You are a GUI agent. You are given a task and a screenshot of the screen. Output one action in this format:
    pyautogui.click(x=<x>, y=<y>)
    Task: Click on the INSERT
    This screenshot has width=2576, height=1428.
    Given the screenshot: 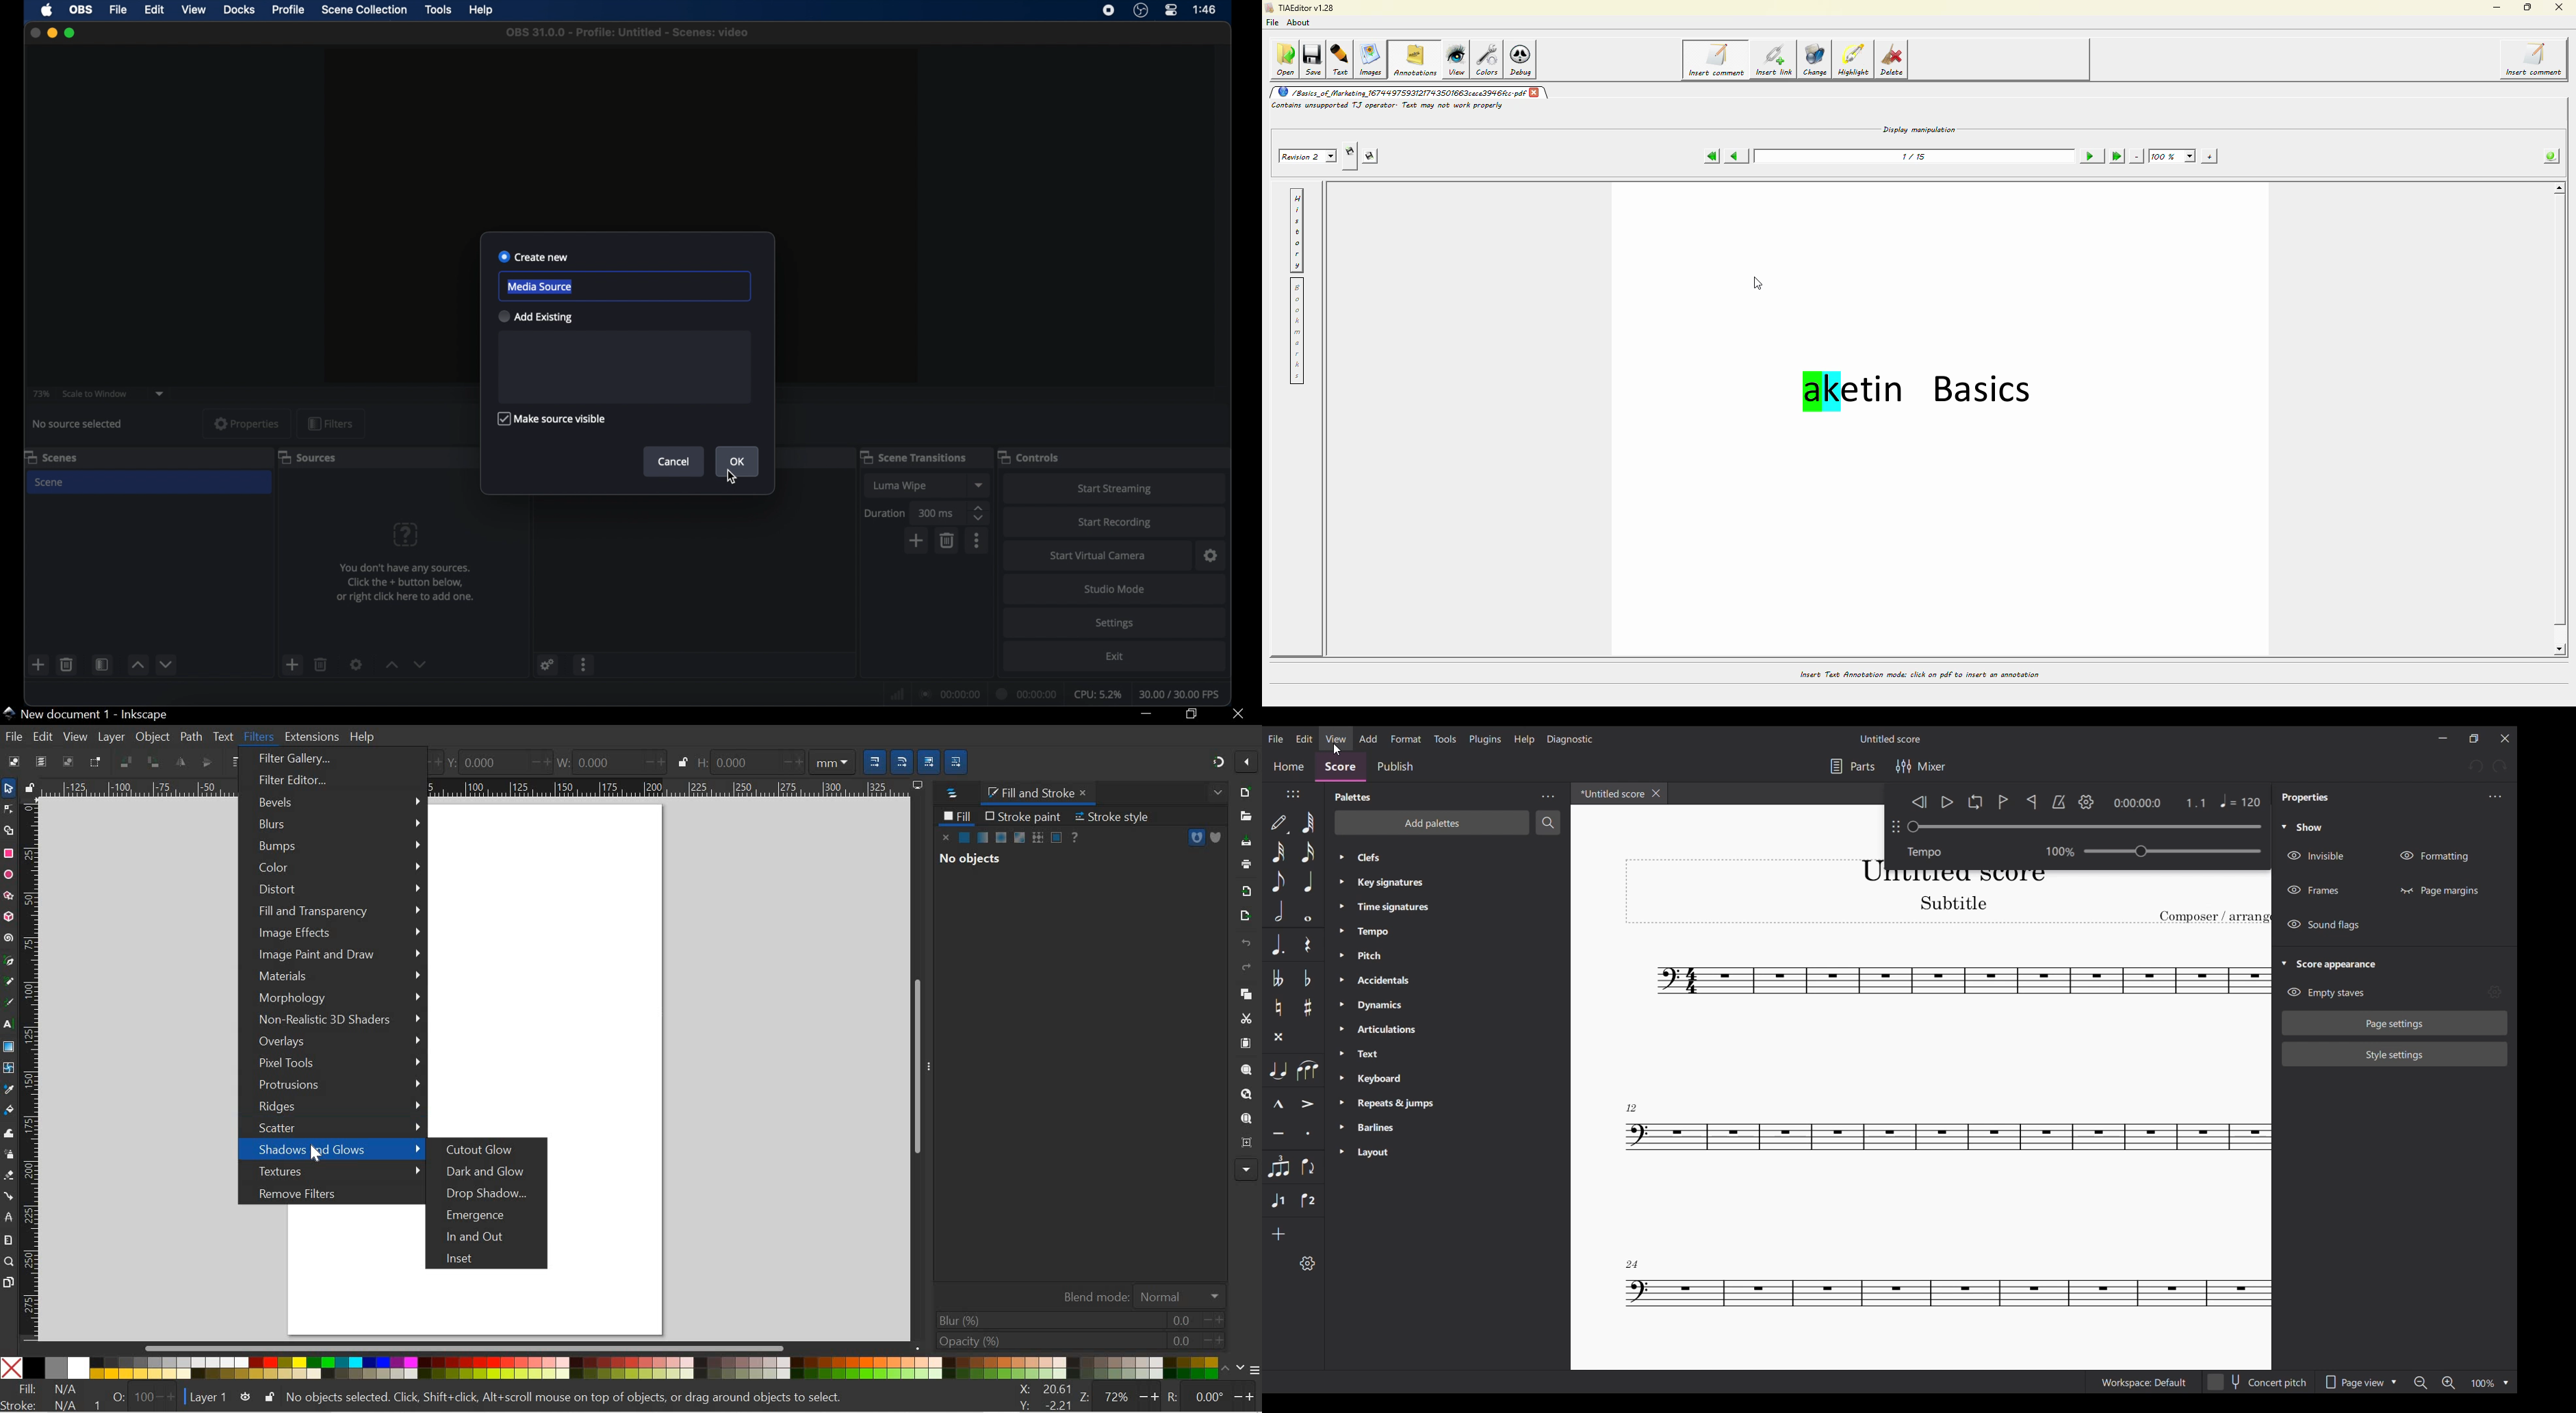 What is the action you would take?
    pyautogui.click(x=491, y=1260)
    